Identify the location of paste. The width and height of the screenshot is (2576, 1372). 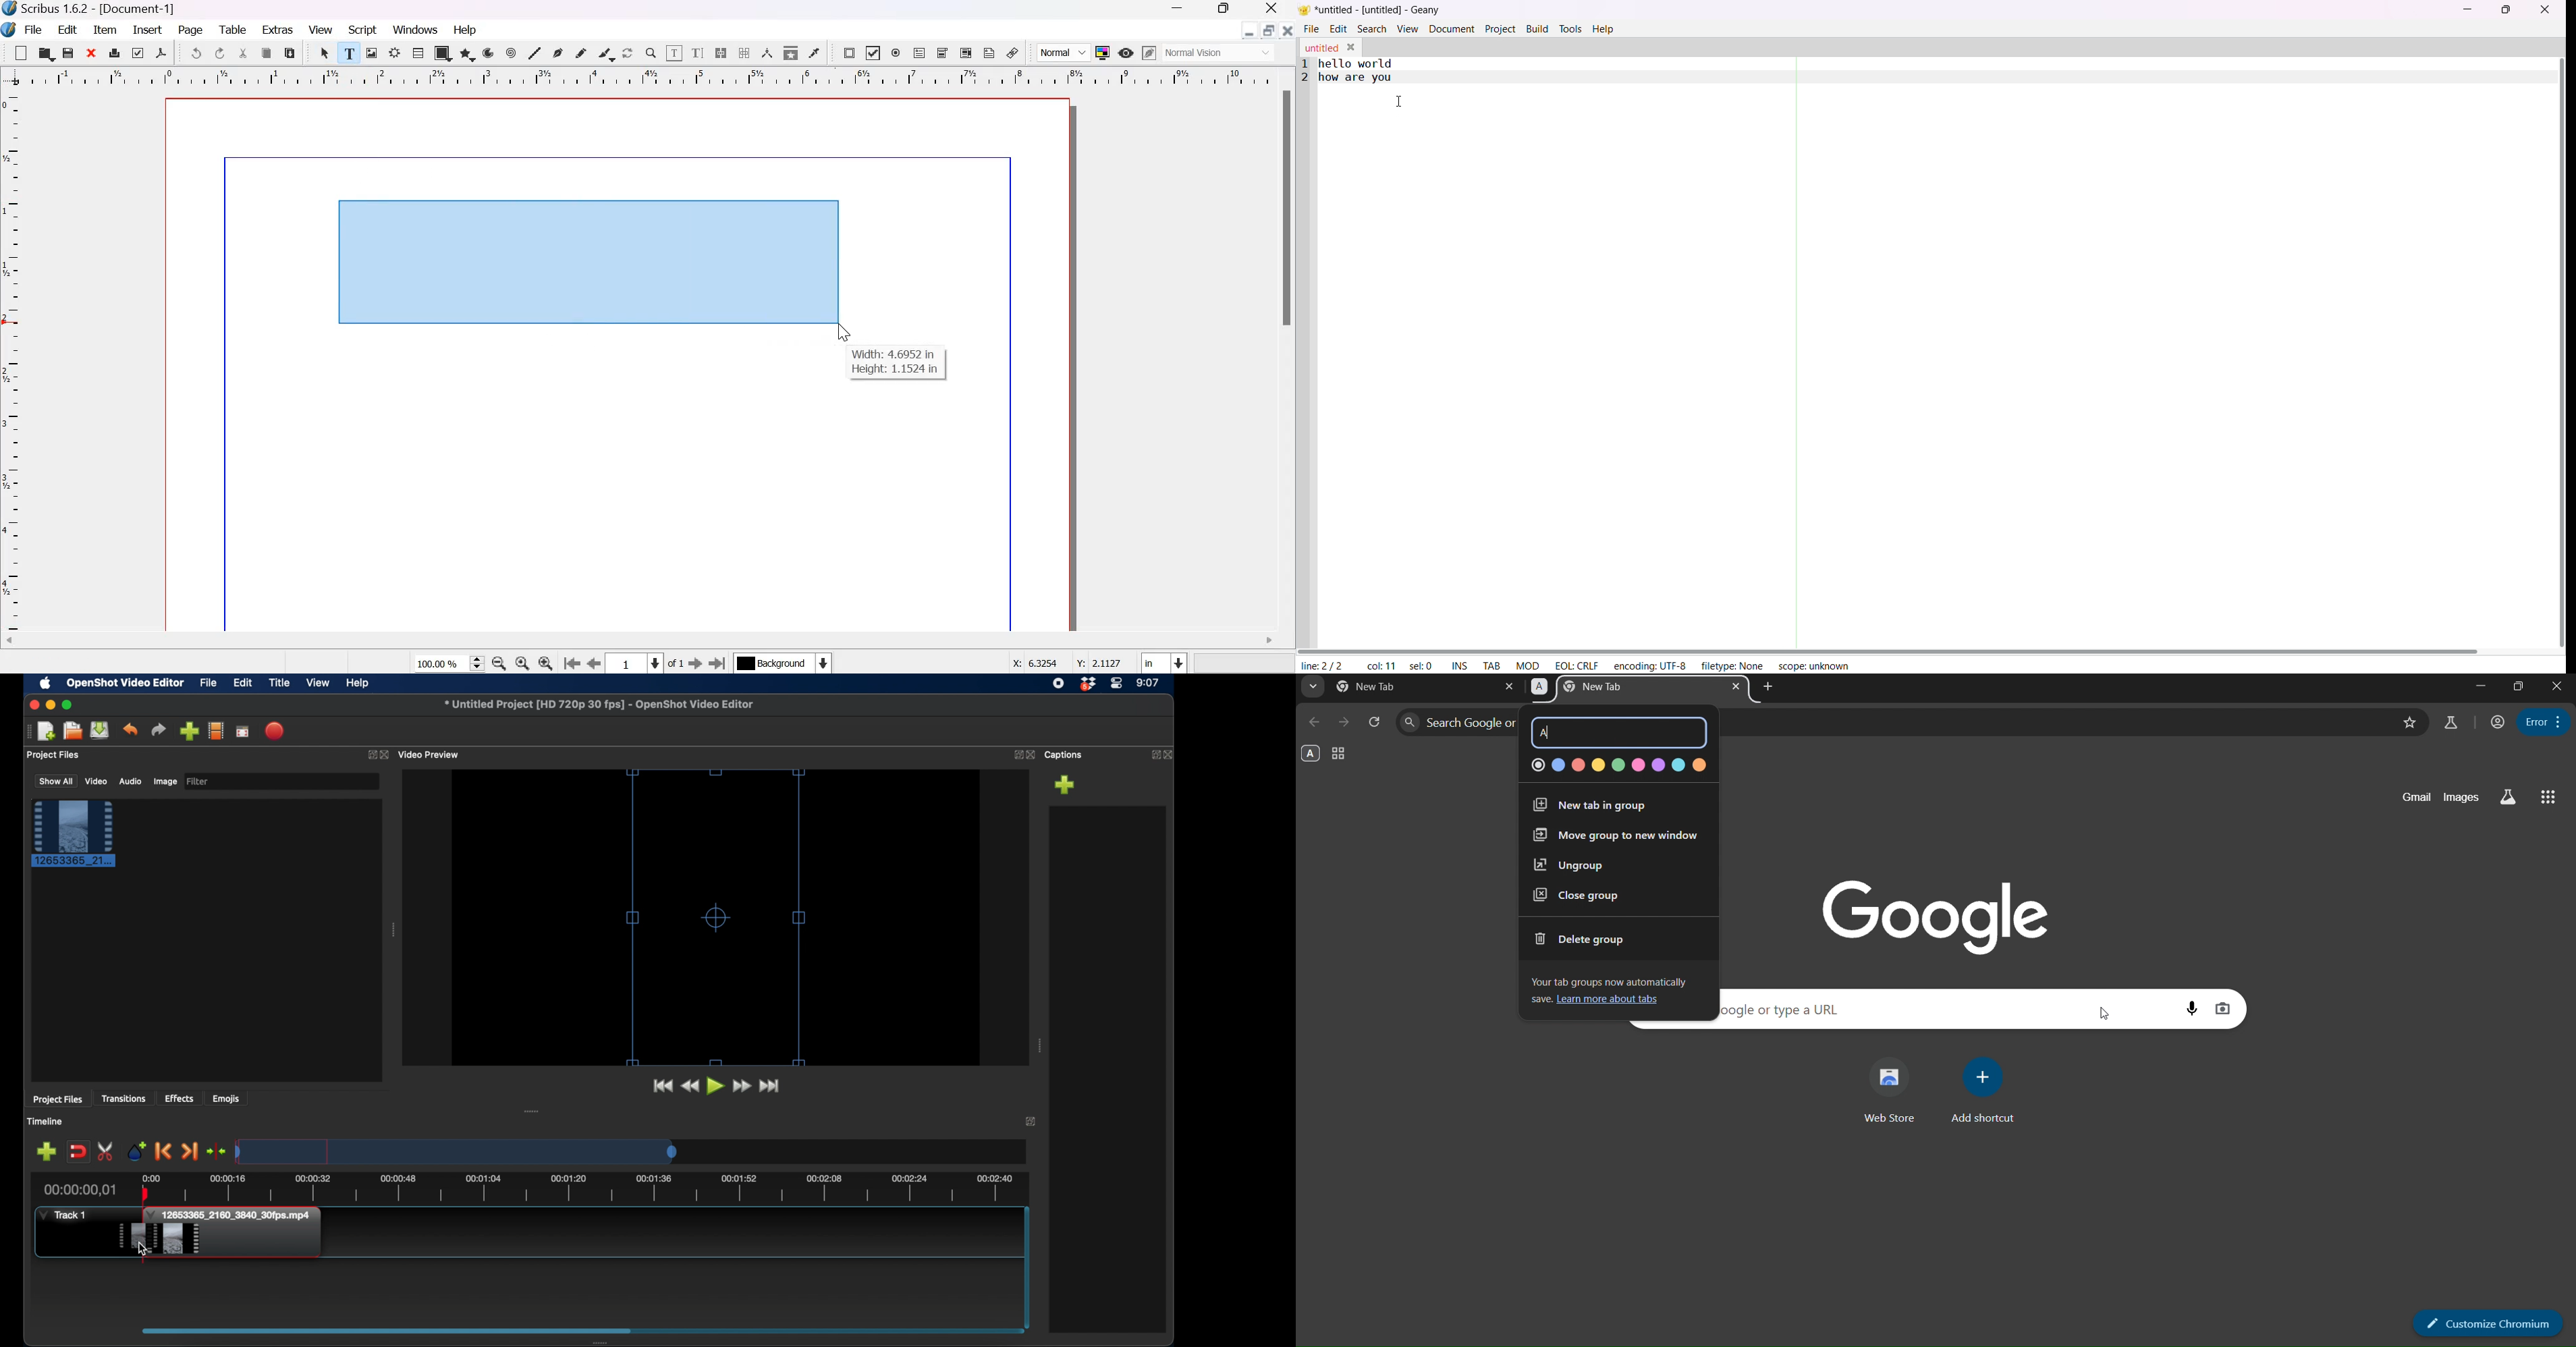
(290, 53).